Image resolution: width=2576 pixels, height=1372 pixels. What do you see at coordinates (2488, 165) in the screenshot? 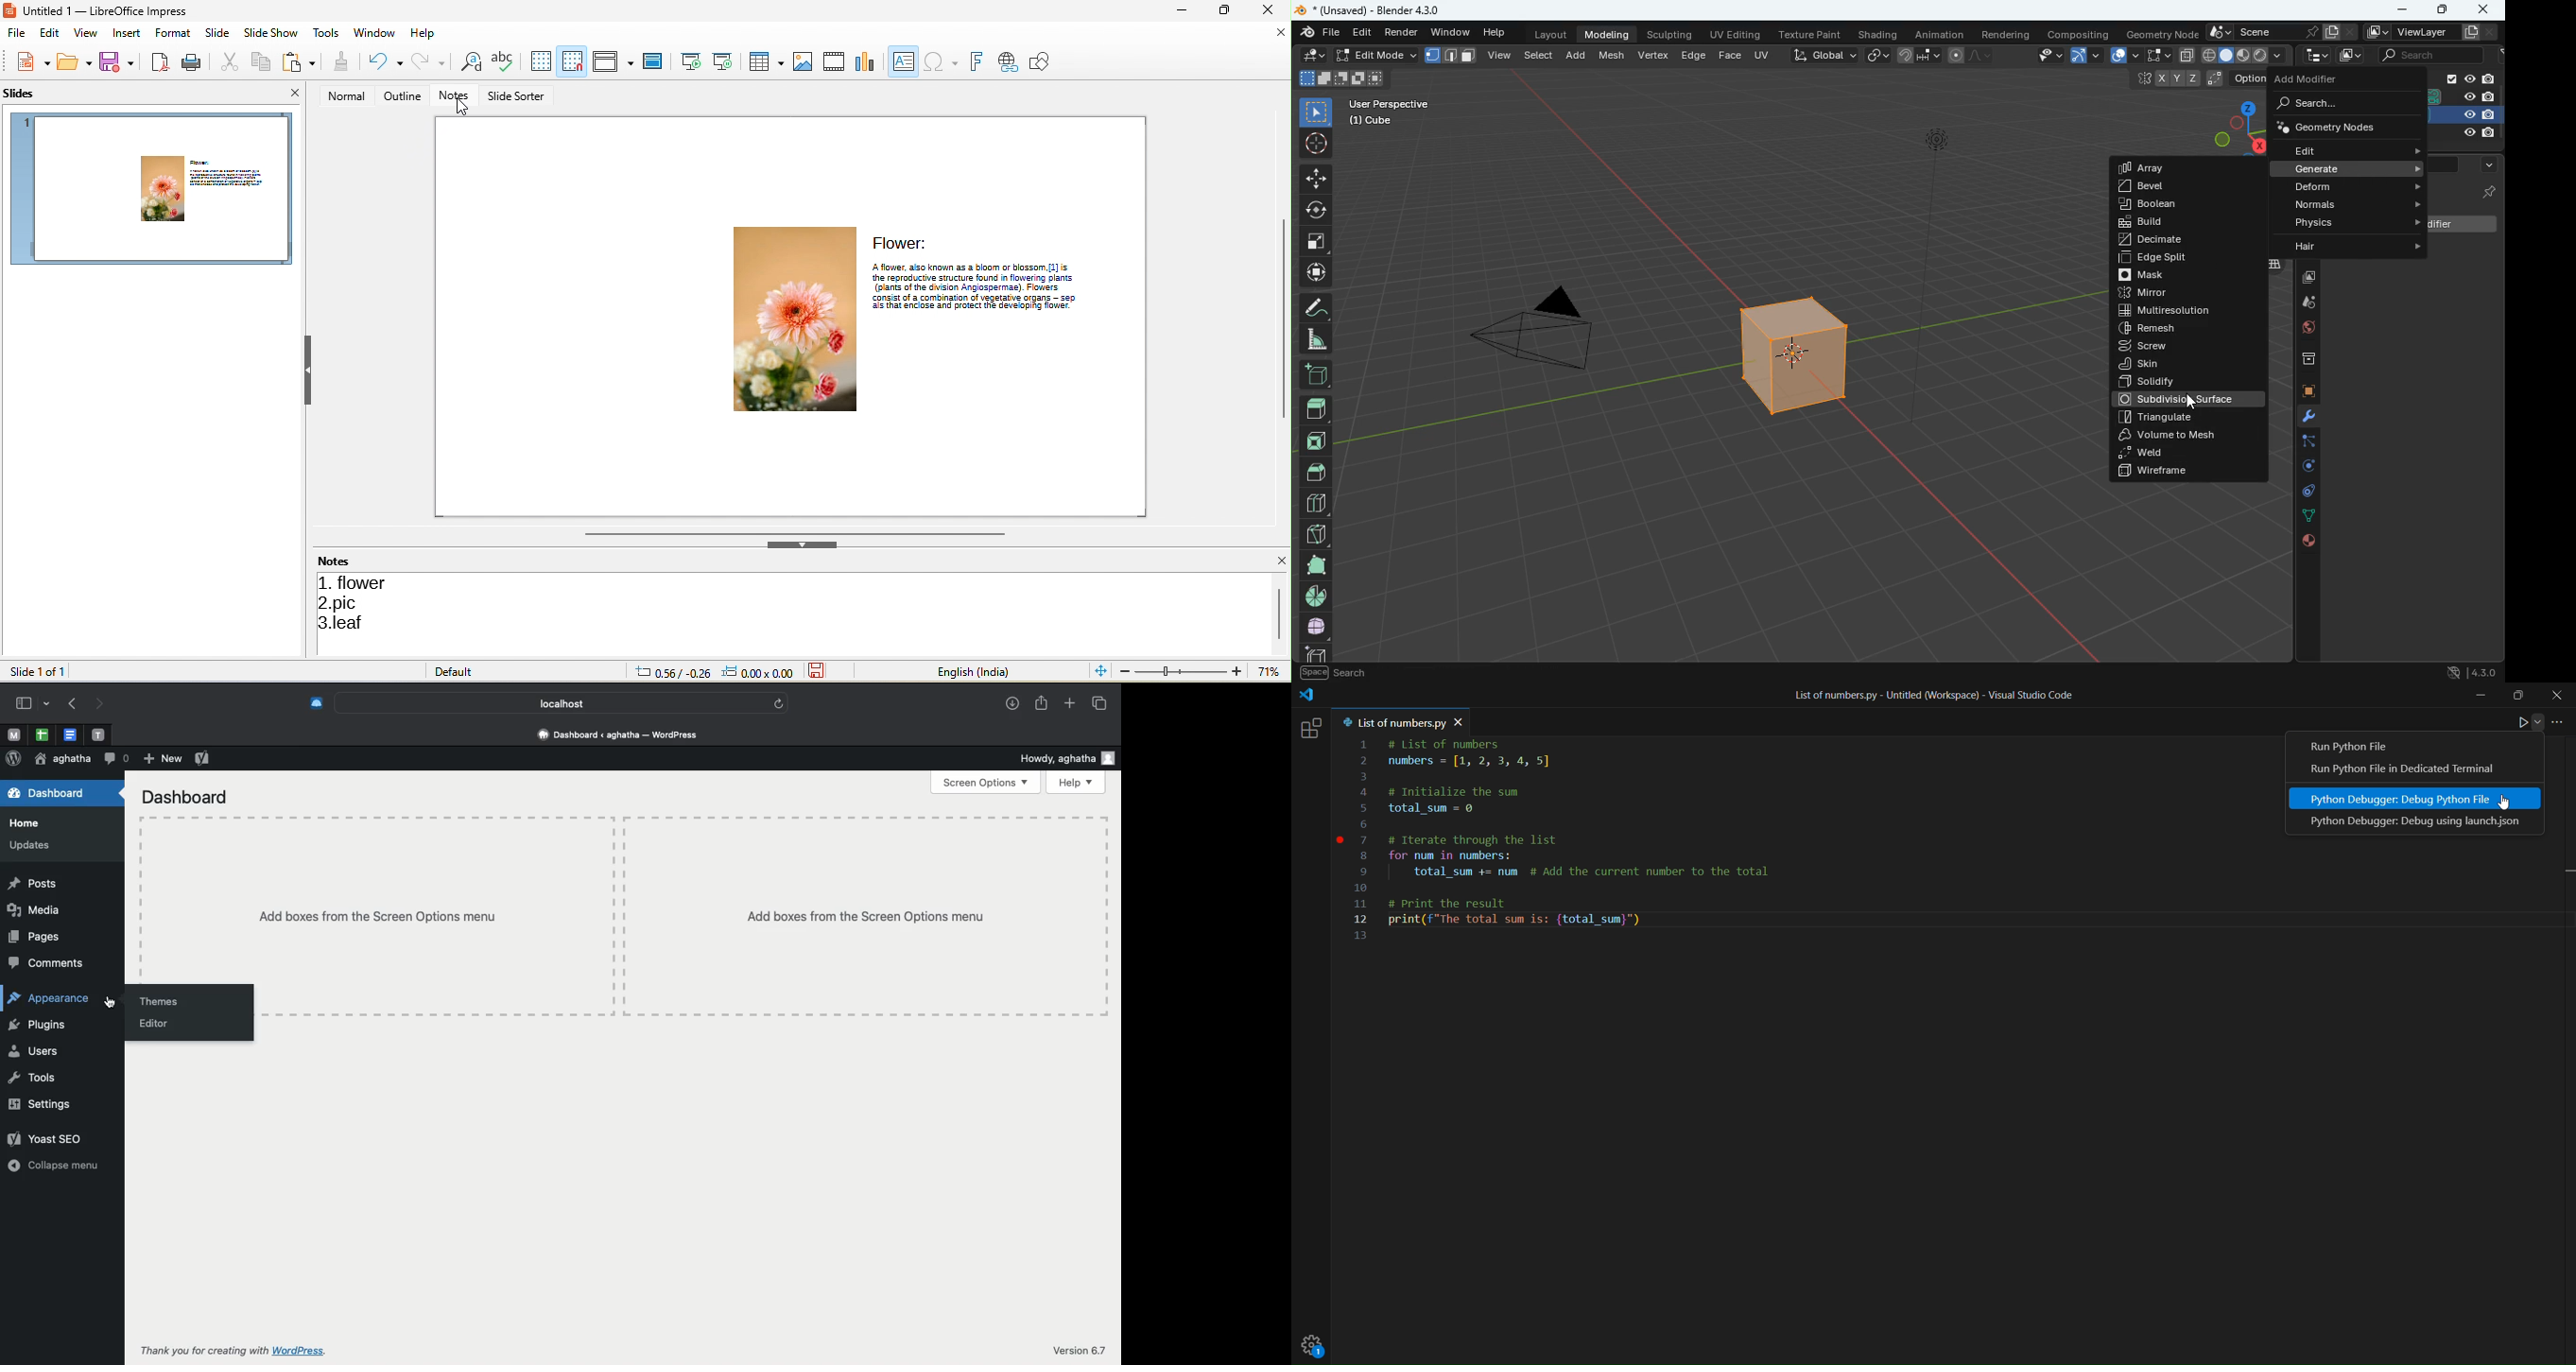
I see `more` at bounding box center [2488, 165].